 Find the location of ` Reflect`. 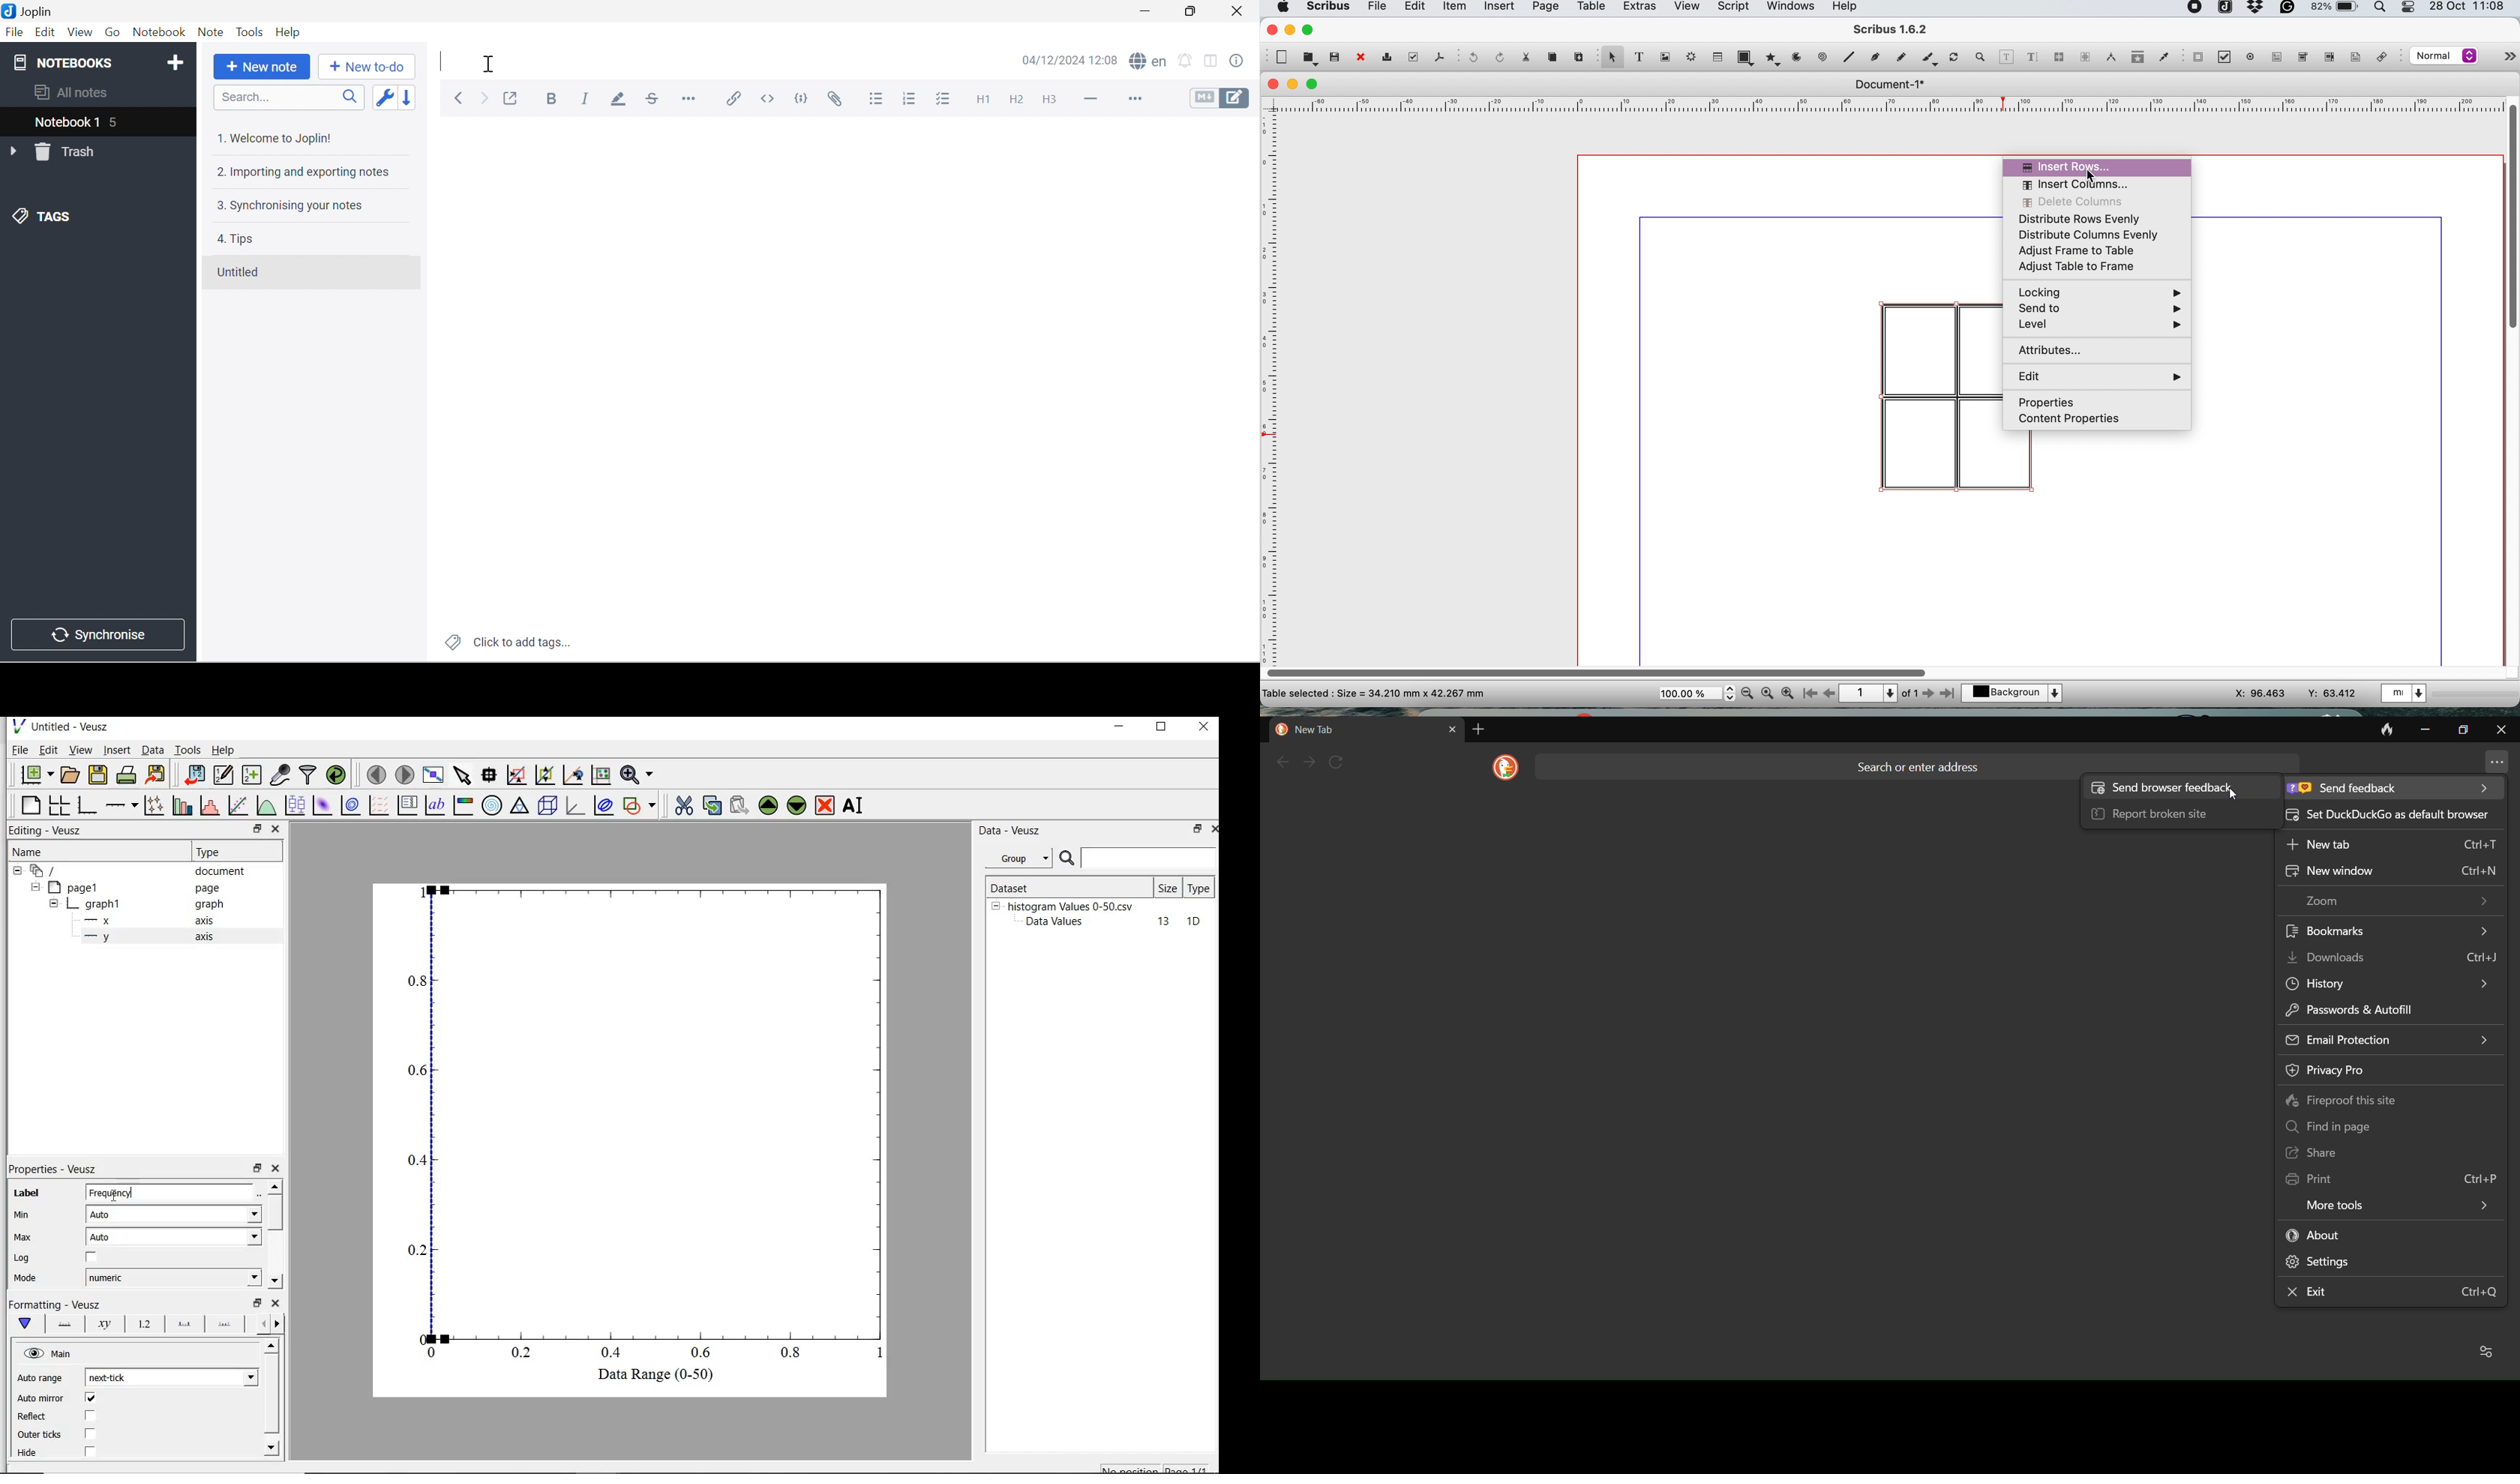

 Reflect is located at coordinates (34, 1417).